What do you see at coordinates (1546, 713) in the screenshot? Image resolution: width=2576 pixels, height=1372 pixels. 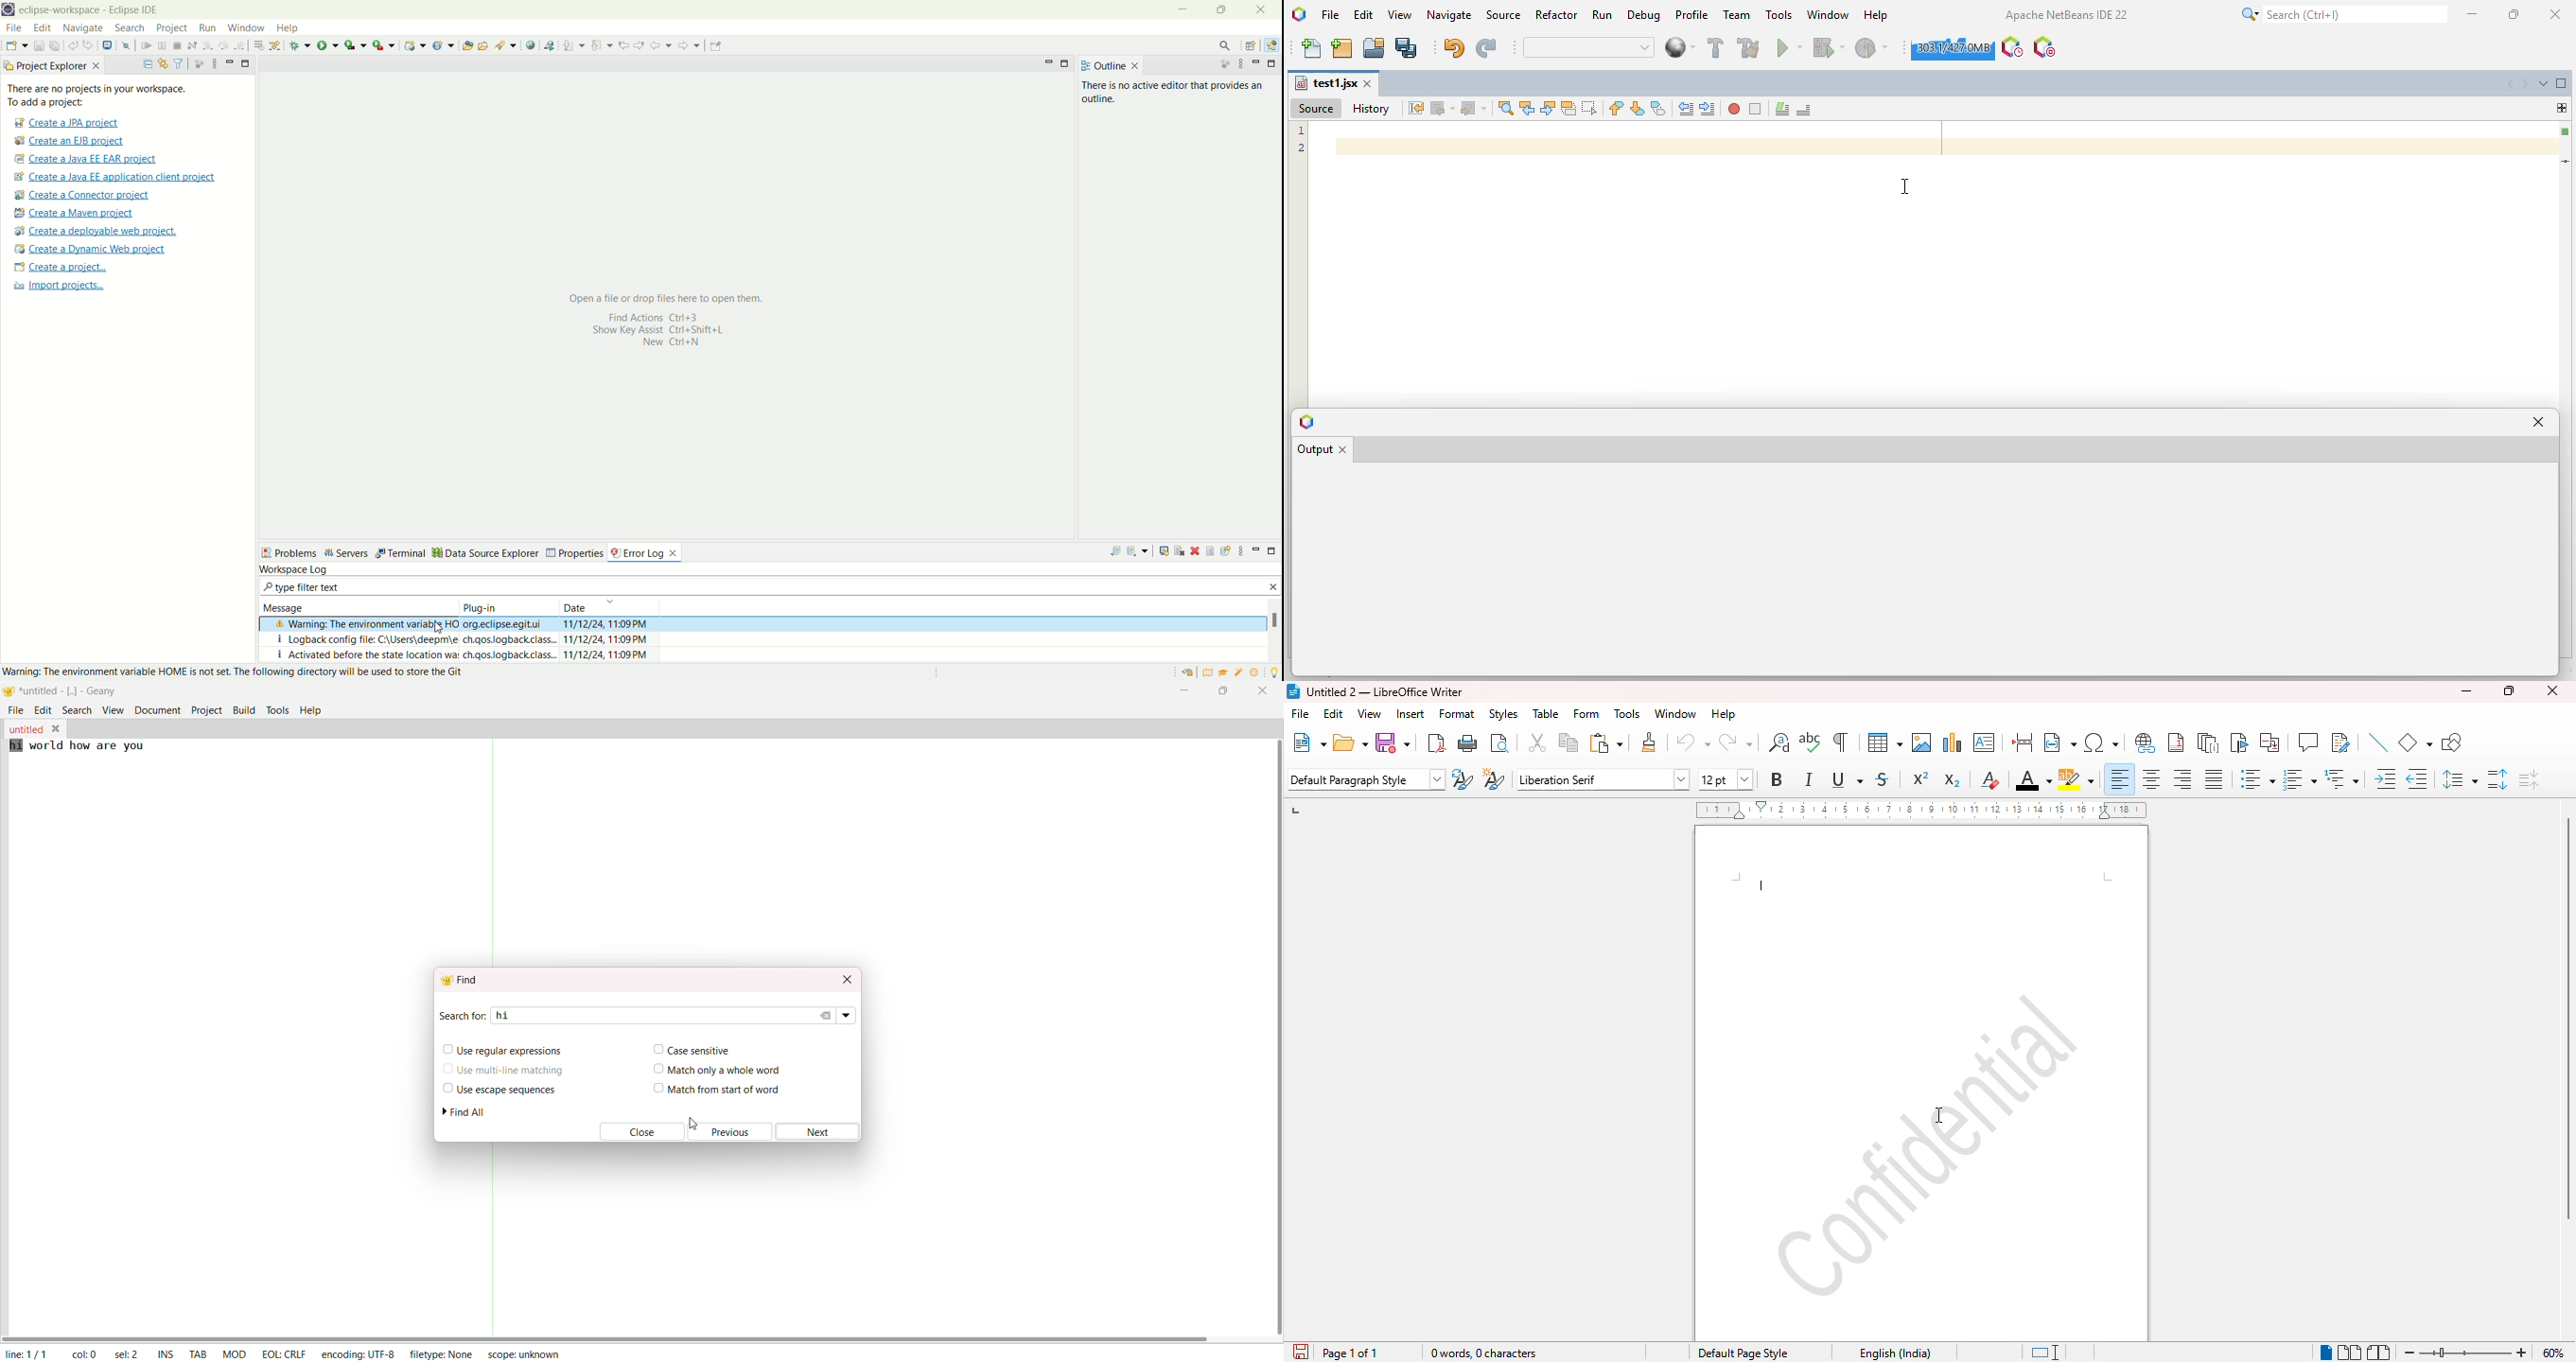 I see `table` at bounding box center [1546, 713].